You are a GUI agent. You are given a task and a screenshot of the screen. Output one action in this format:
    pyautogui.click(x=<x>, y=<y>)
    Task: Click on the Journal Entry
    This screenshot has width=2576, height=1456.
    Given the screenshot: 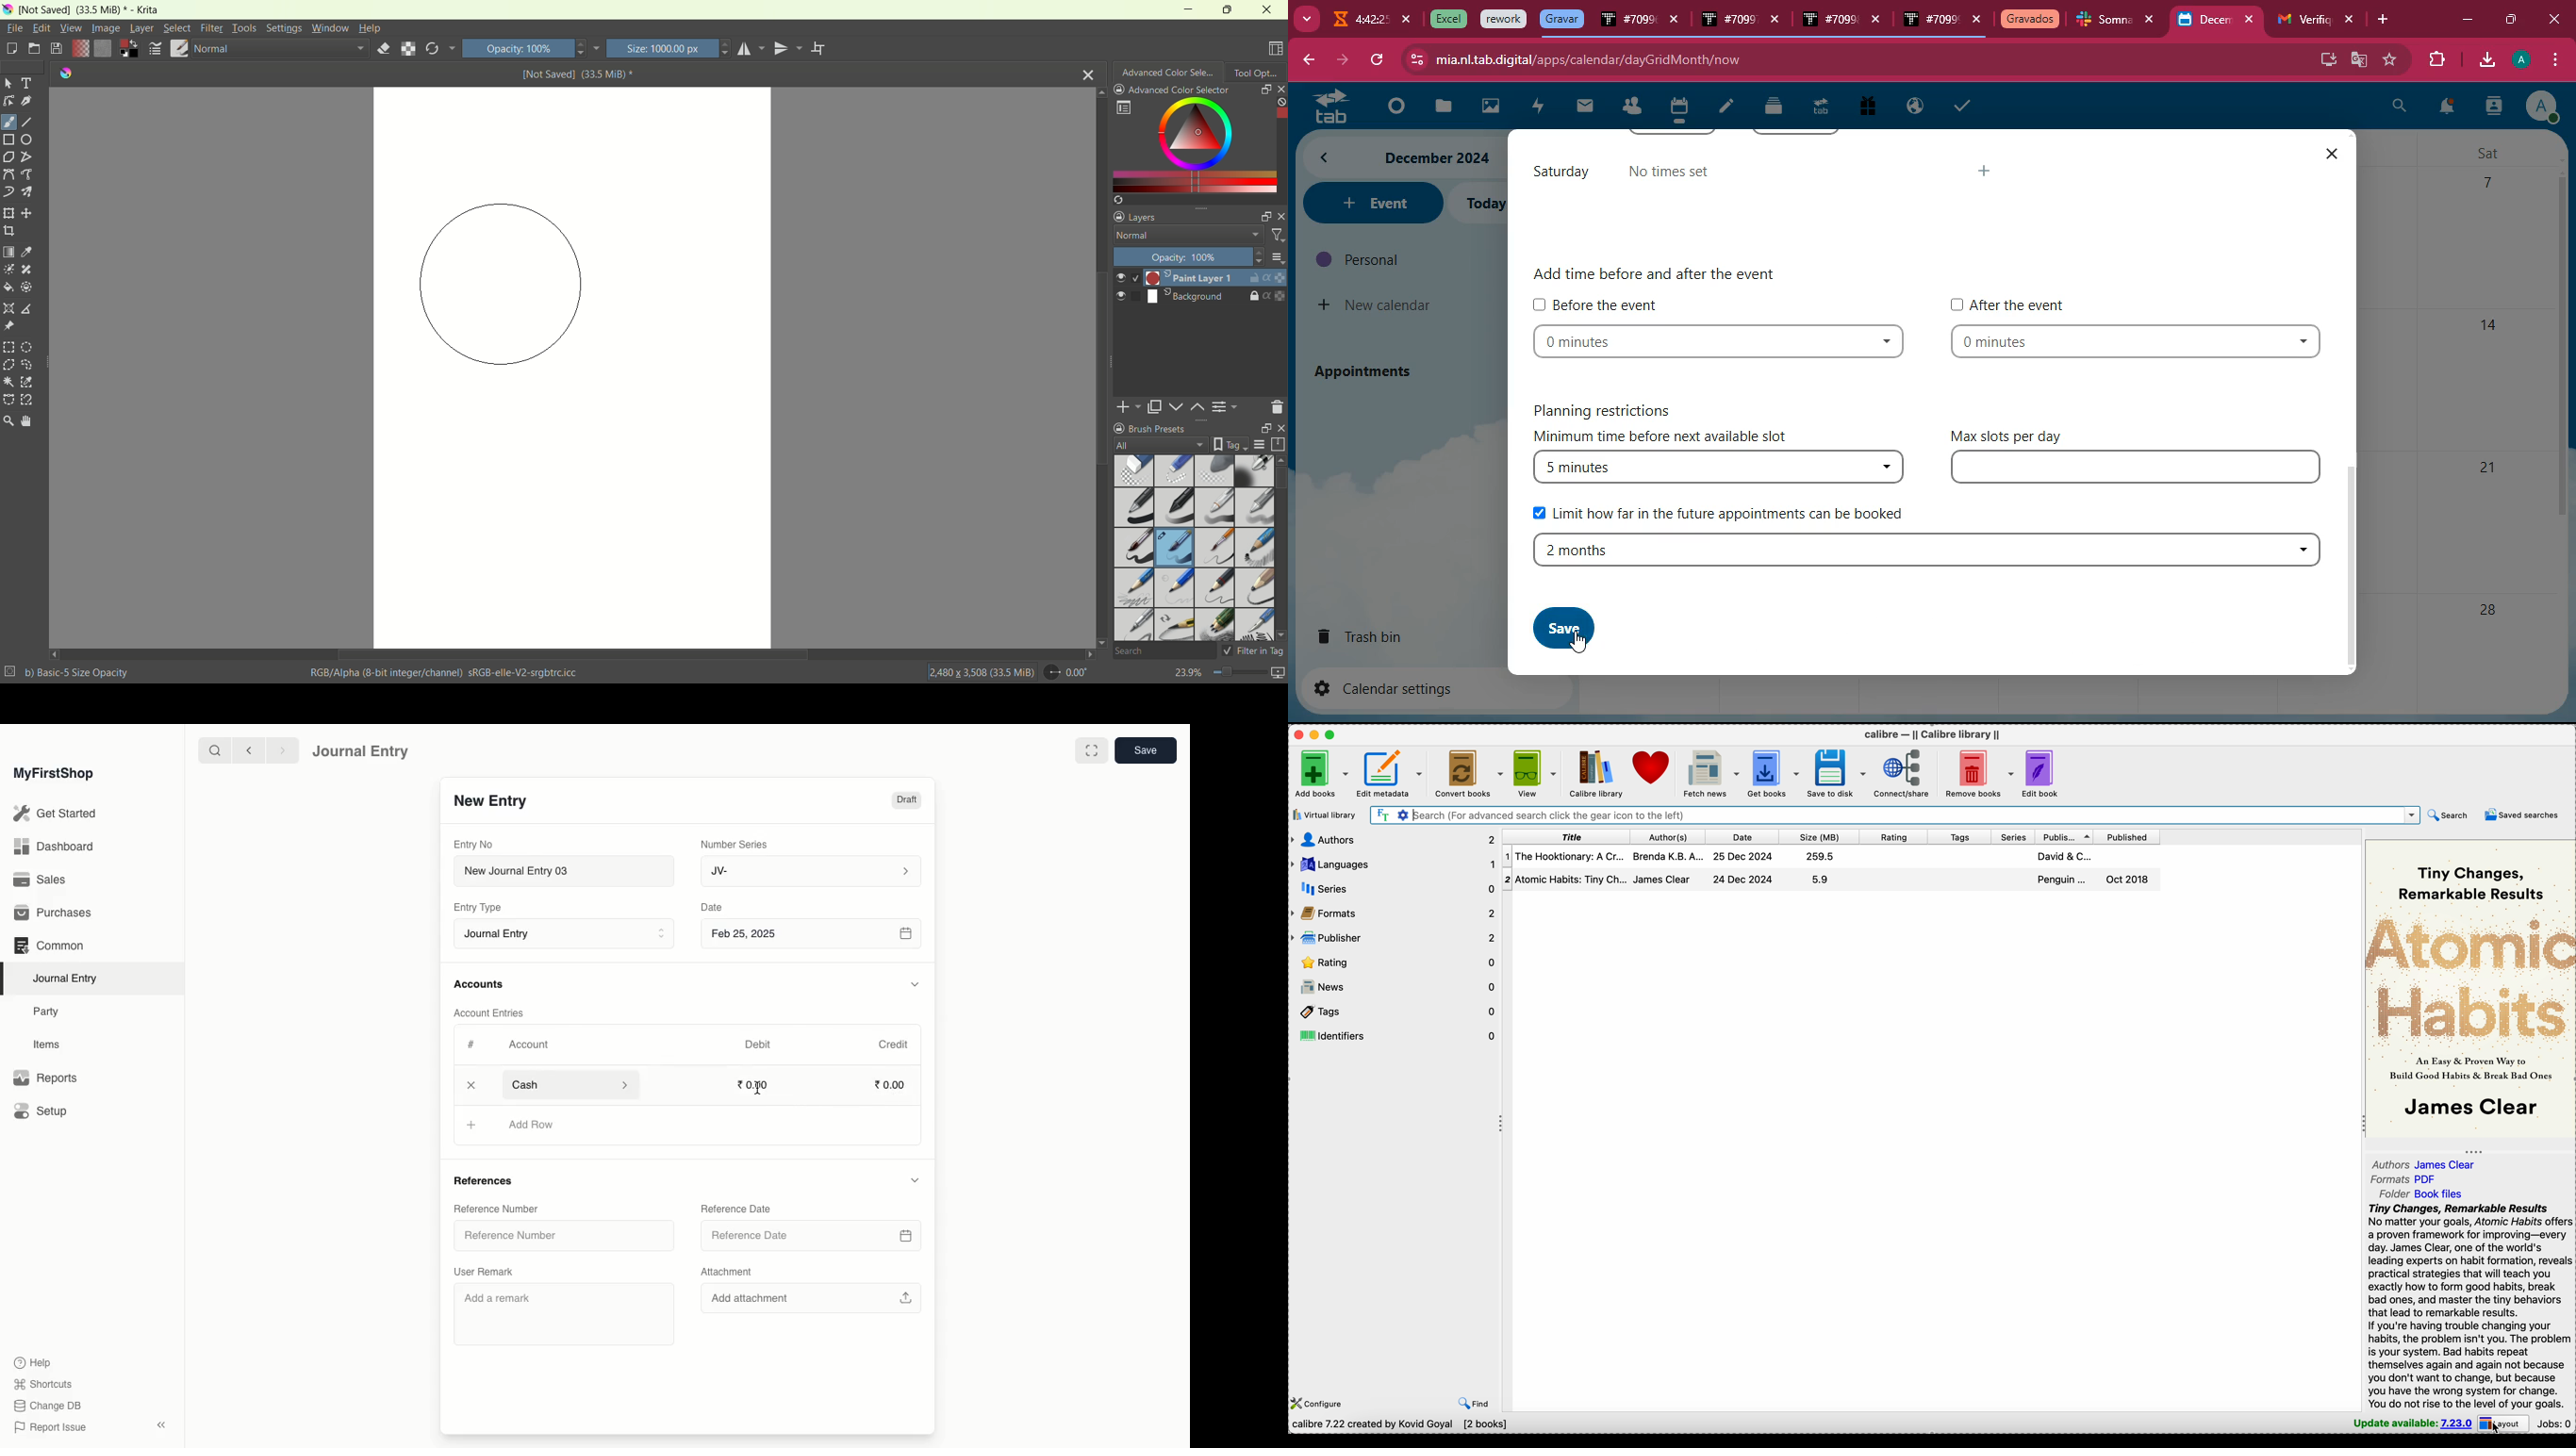 What is the action you would take?
    pyautogui.click(x=361, y=750)
    